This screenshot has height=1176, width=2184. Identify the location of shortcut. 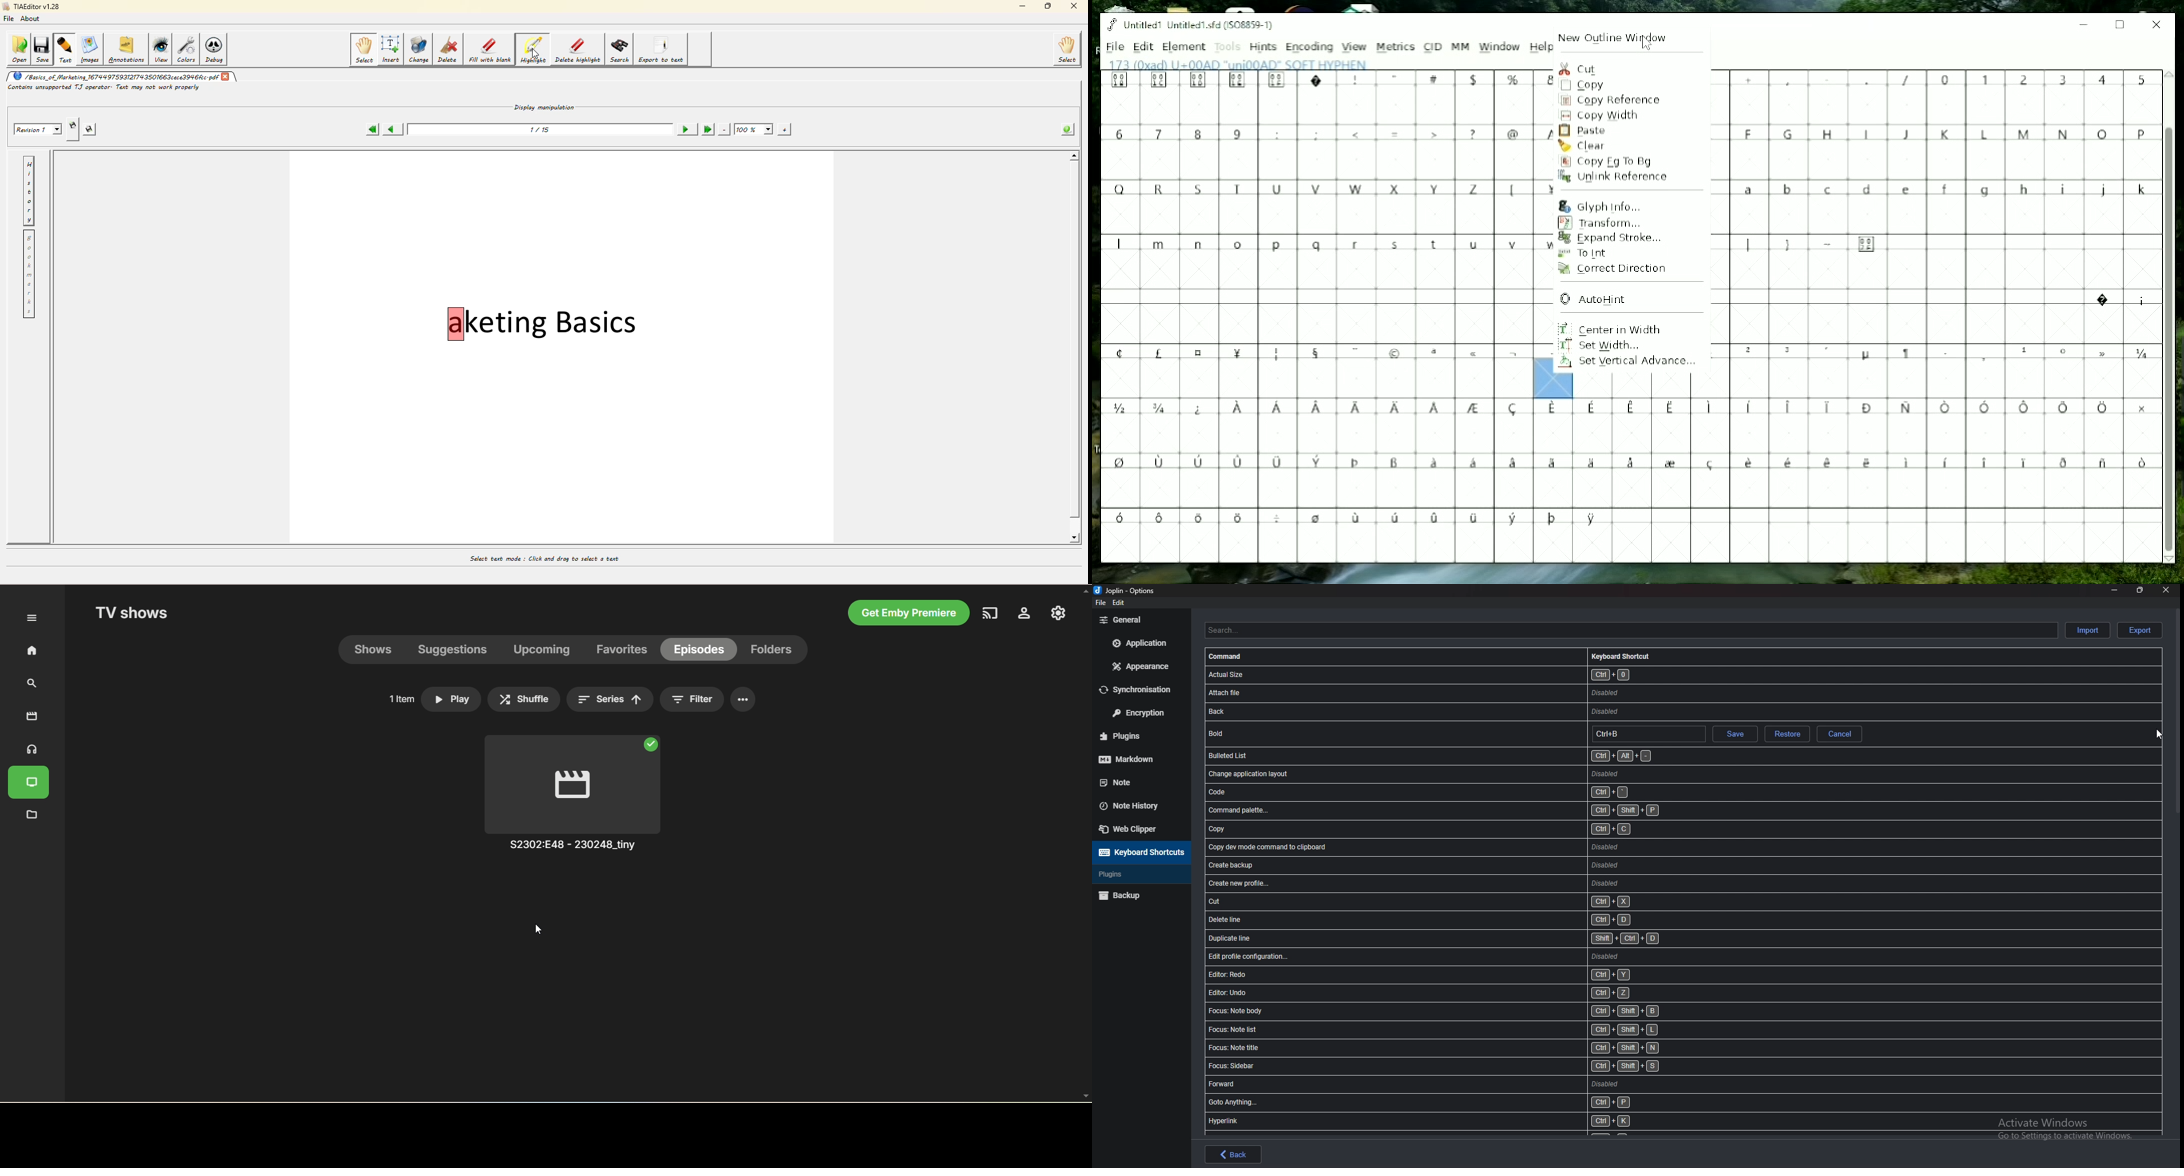
(1468, 1122).